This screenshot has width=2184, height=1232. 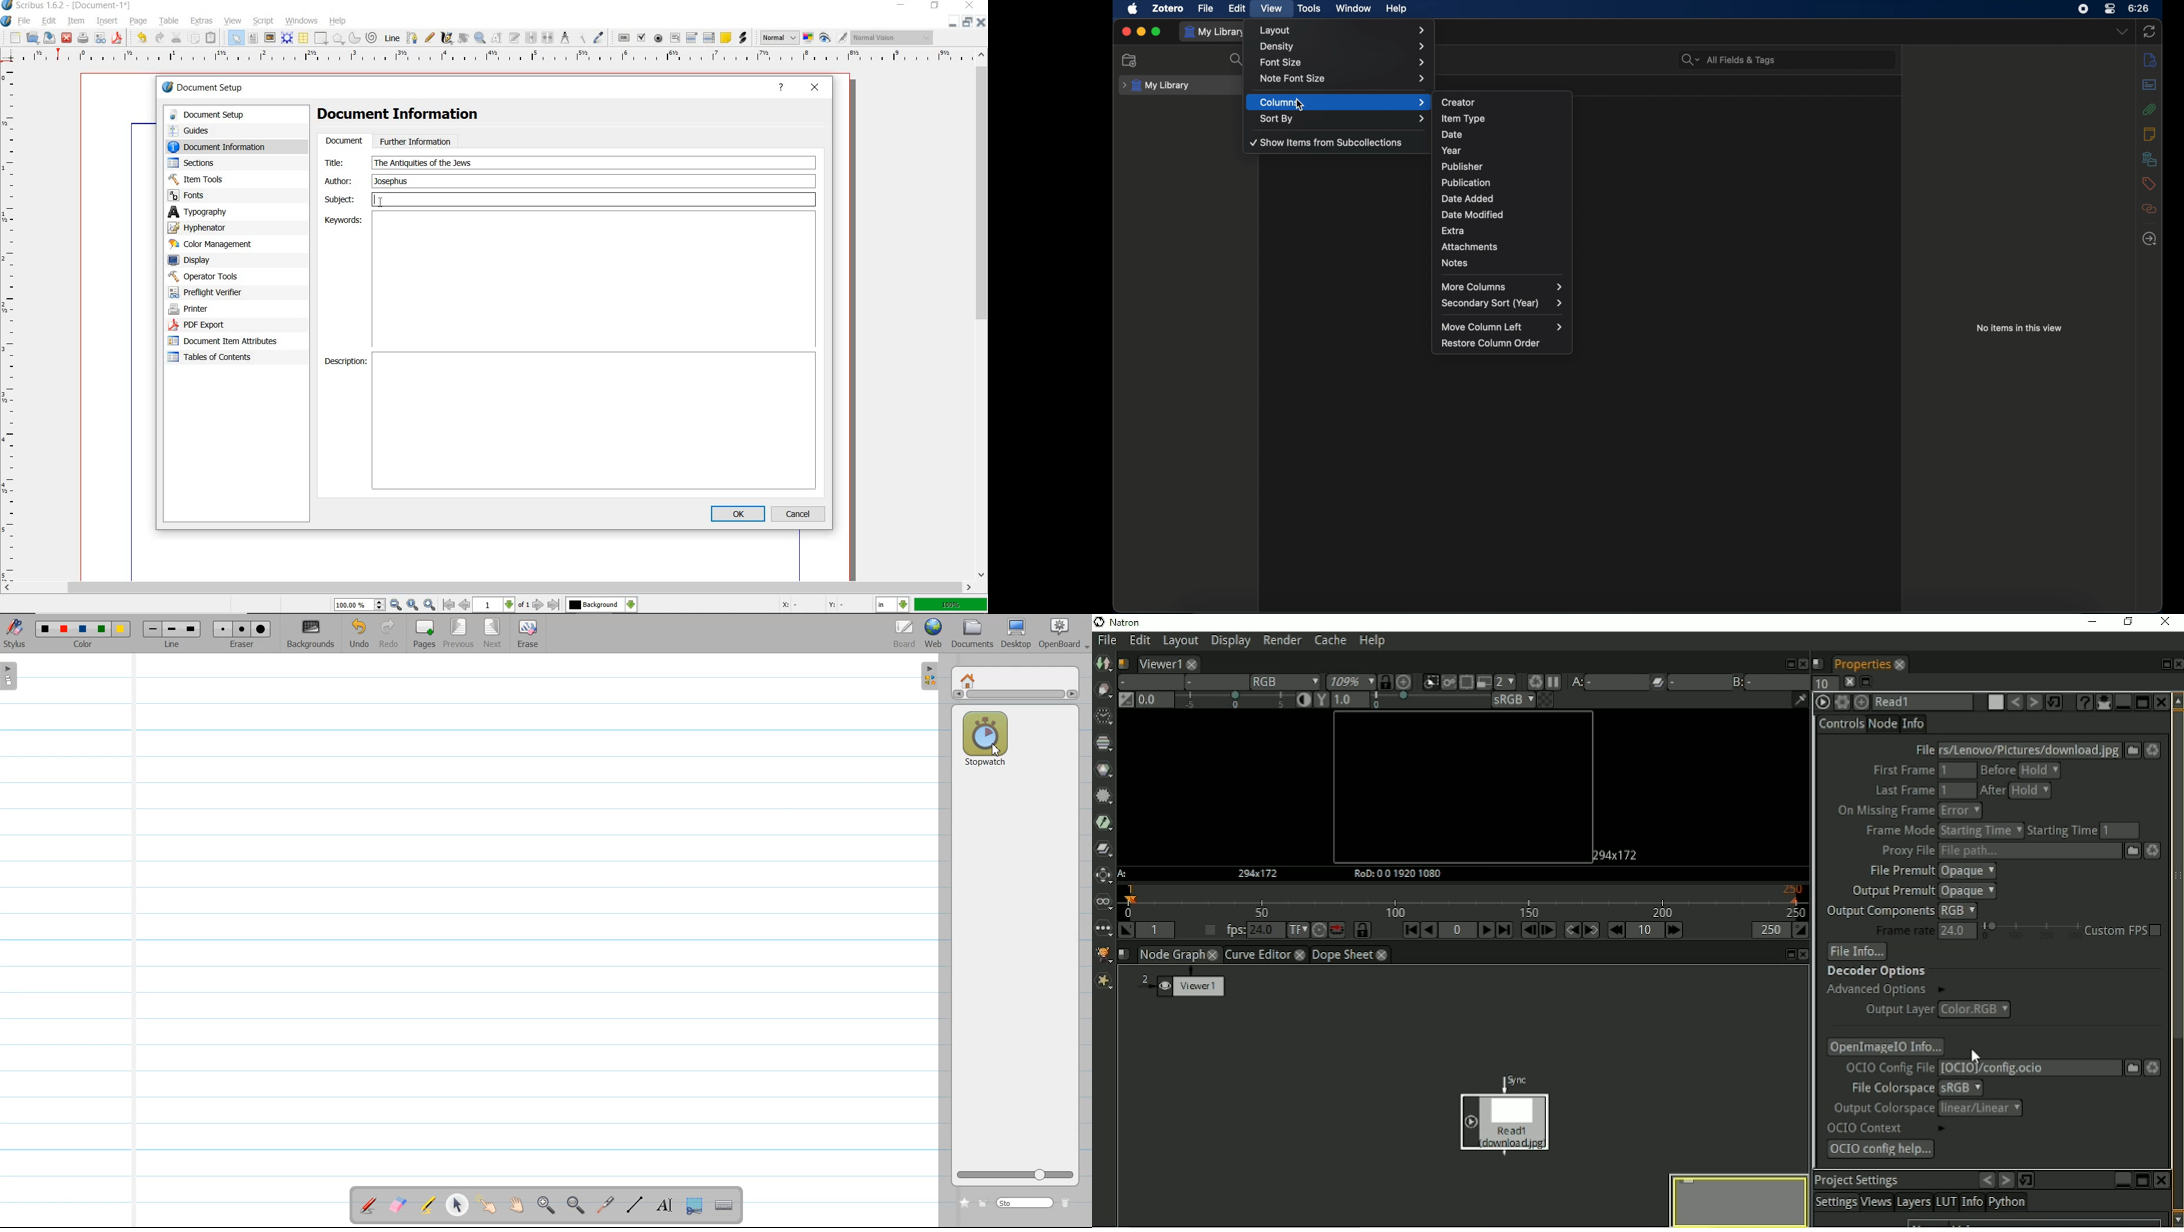 I want to click on date added, so click(x=1502, y=200).